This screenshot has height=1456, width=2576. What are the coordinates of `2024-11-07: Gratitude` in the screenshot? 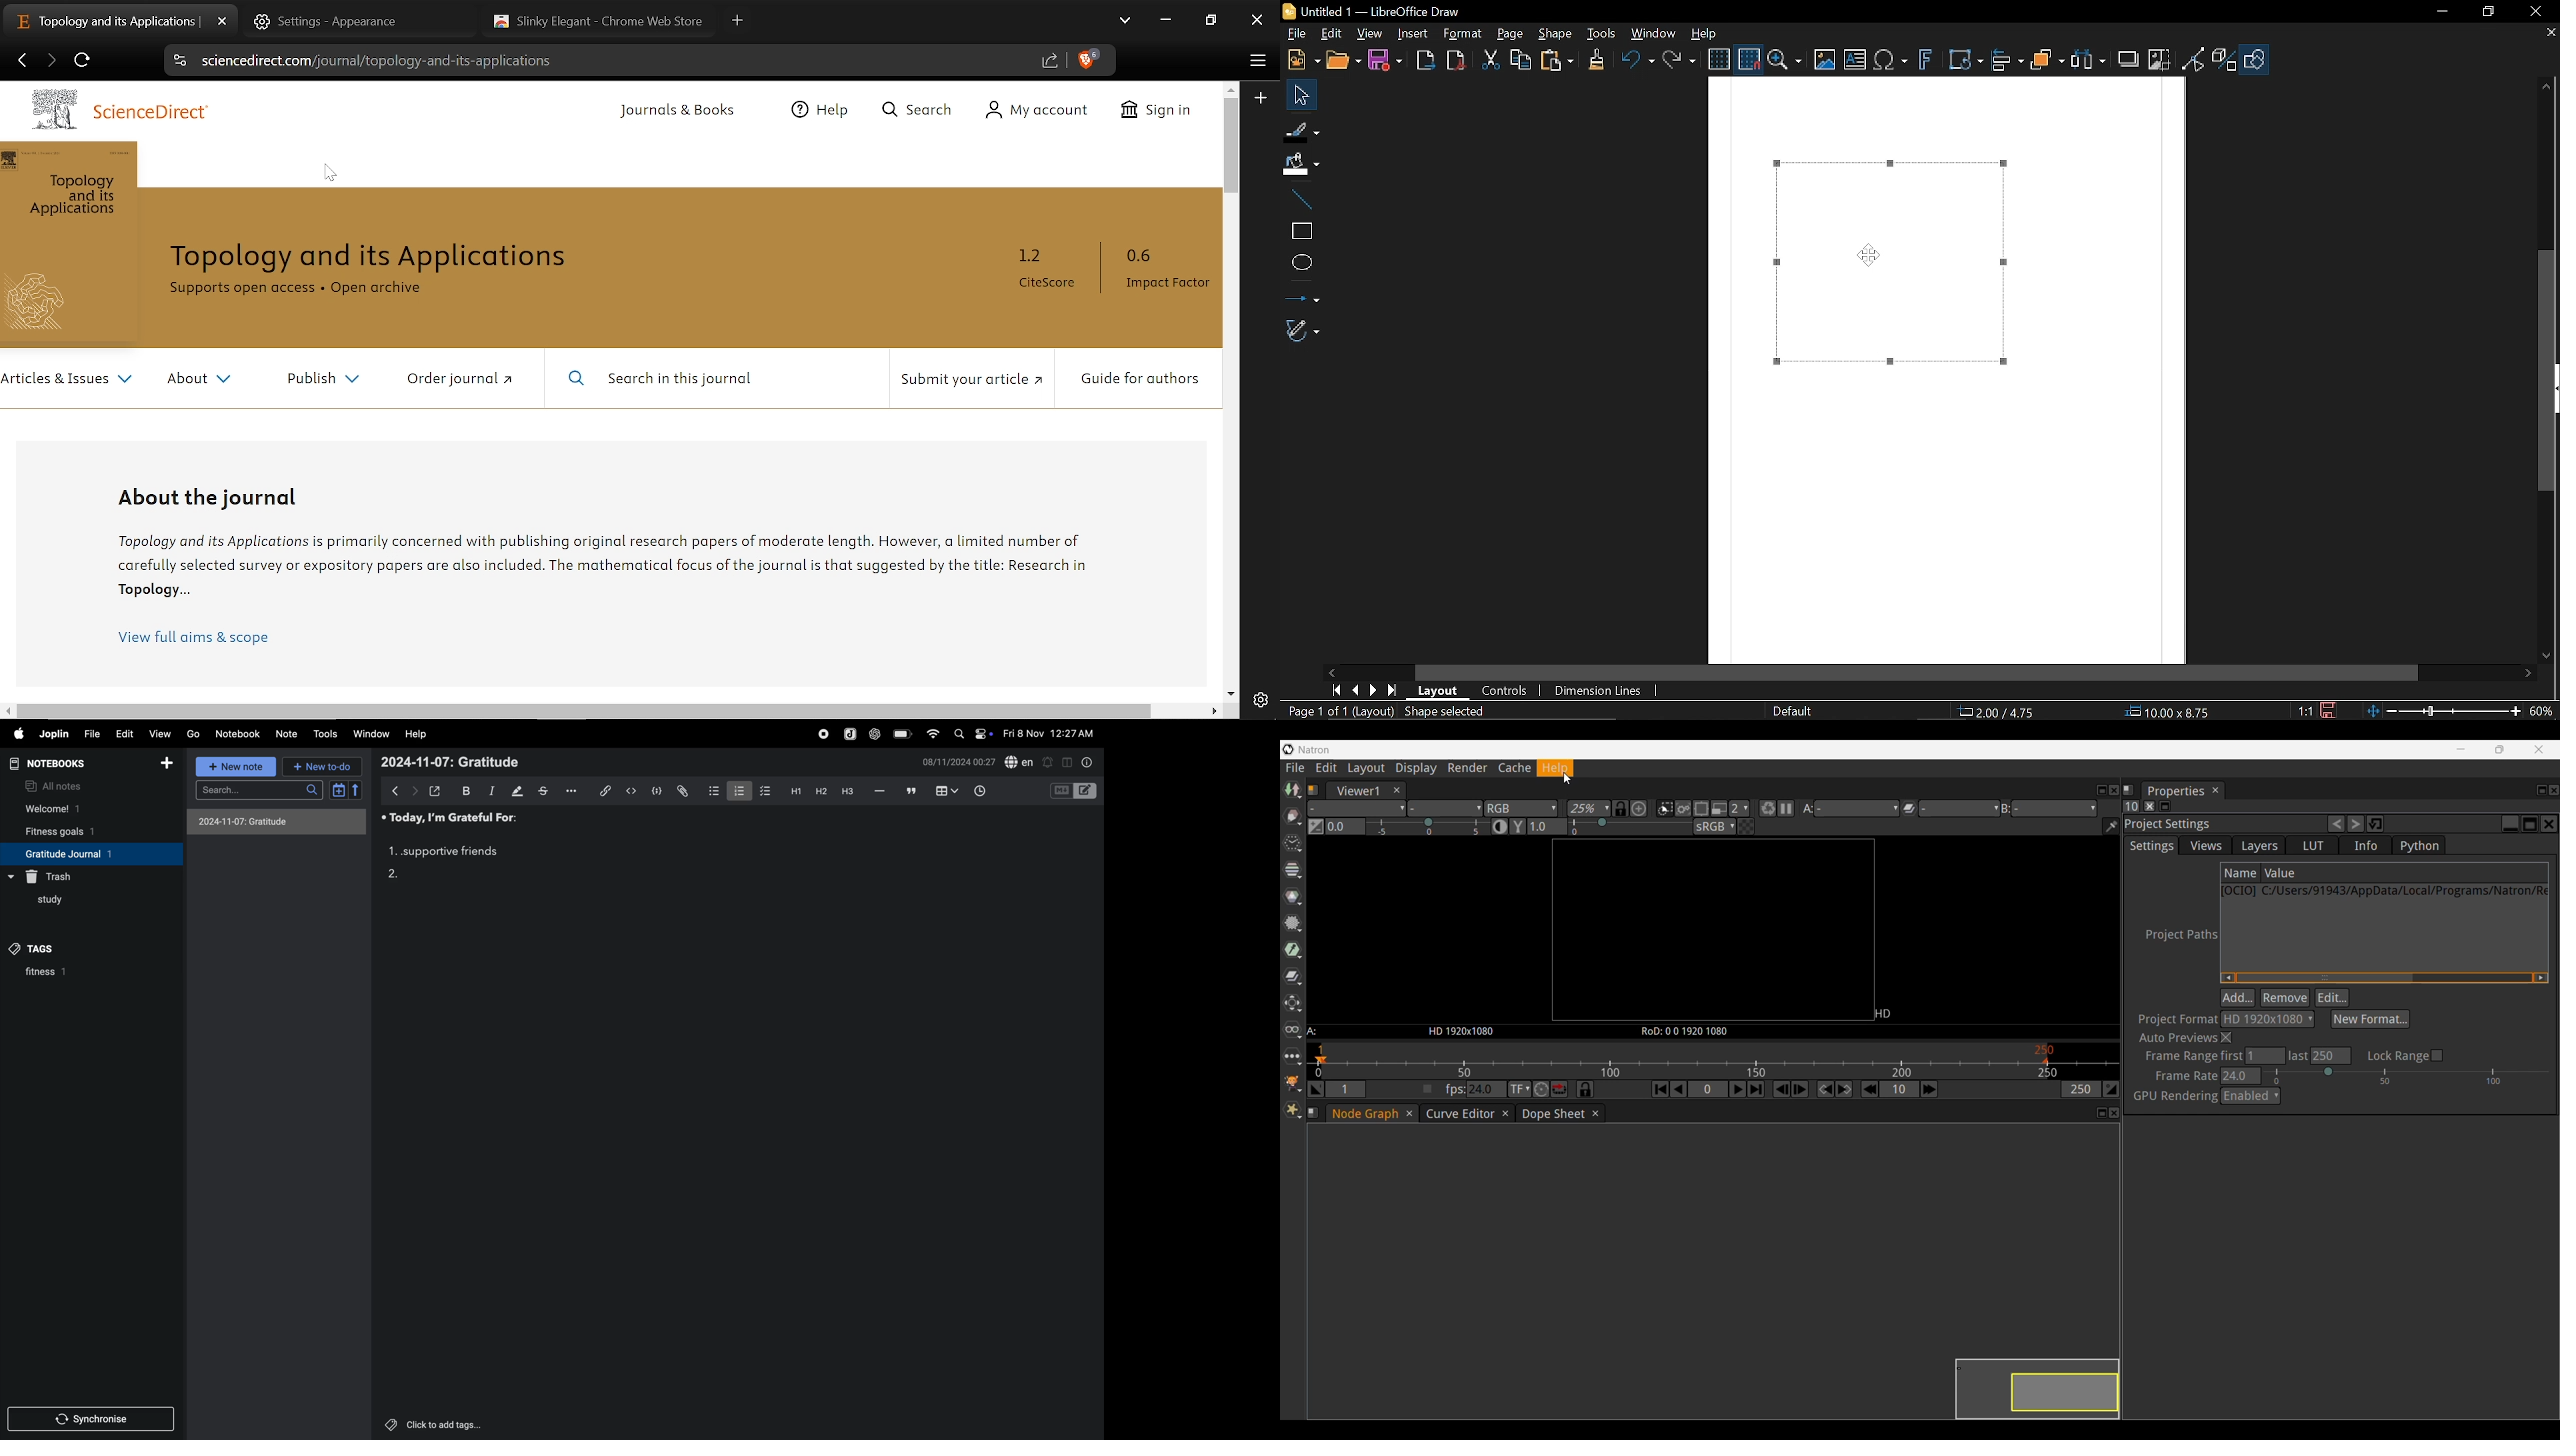 It's located at (276, 822).